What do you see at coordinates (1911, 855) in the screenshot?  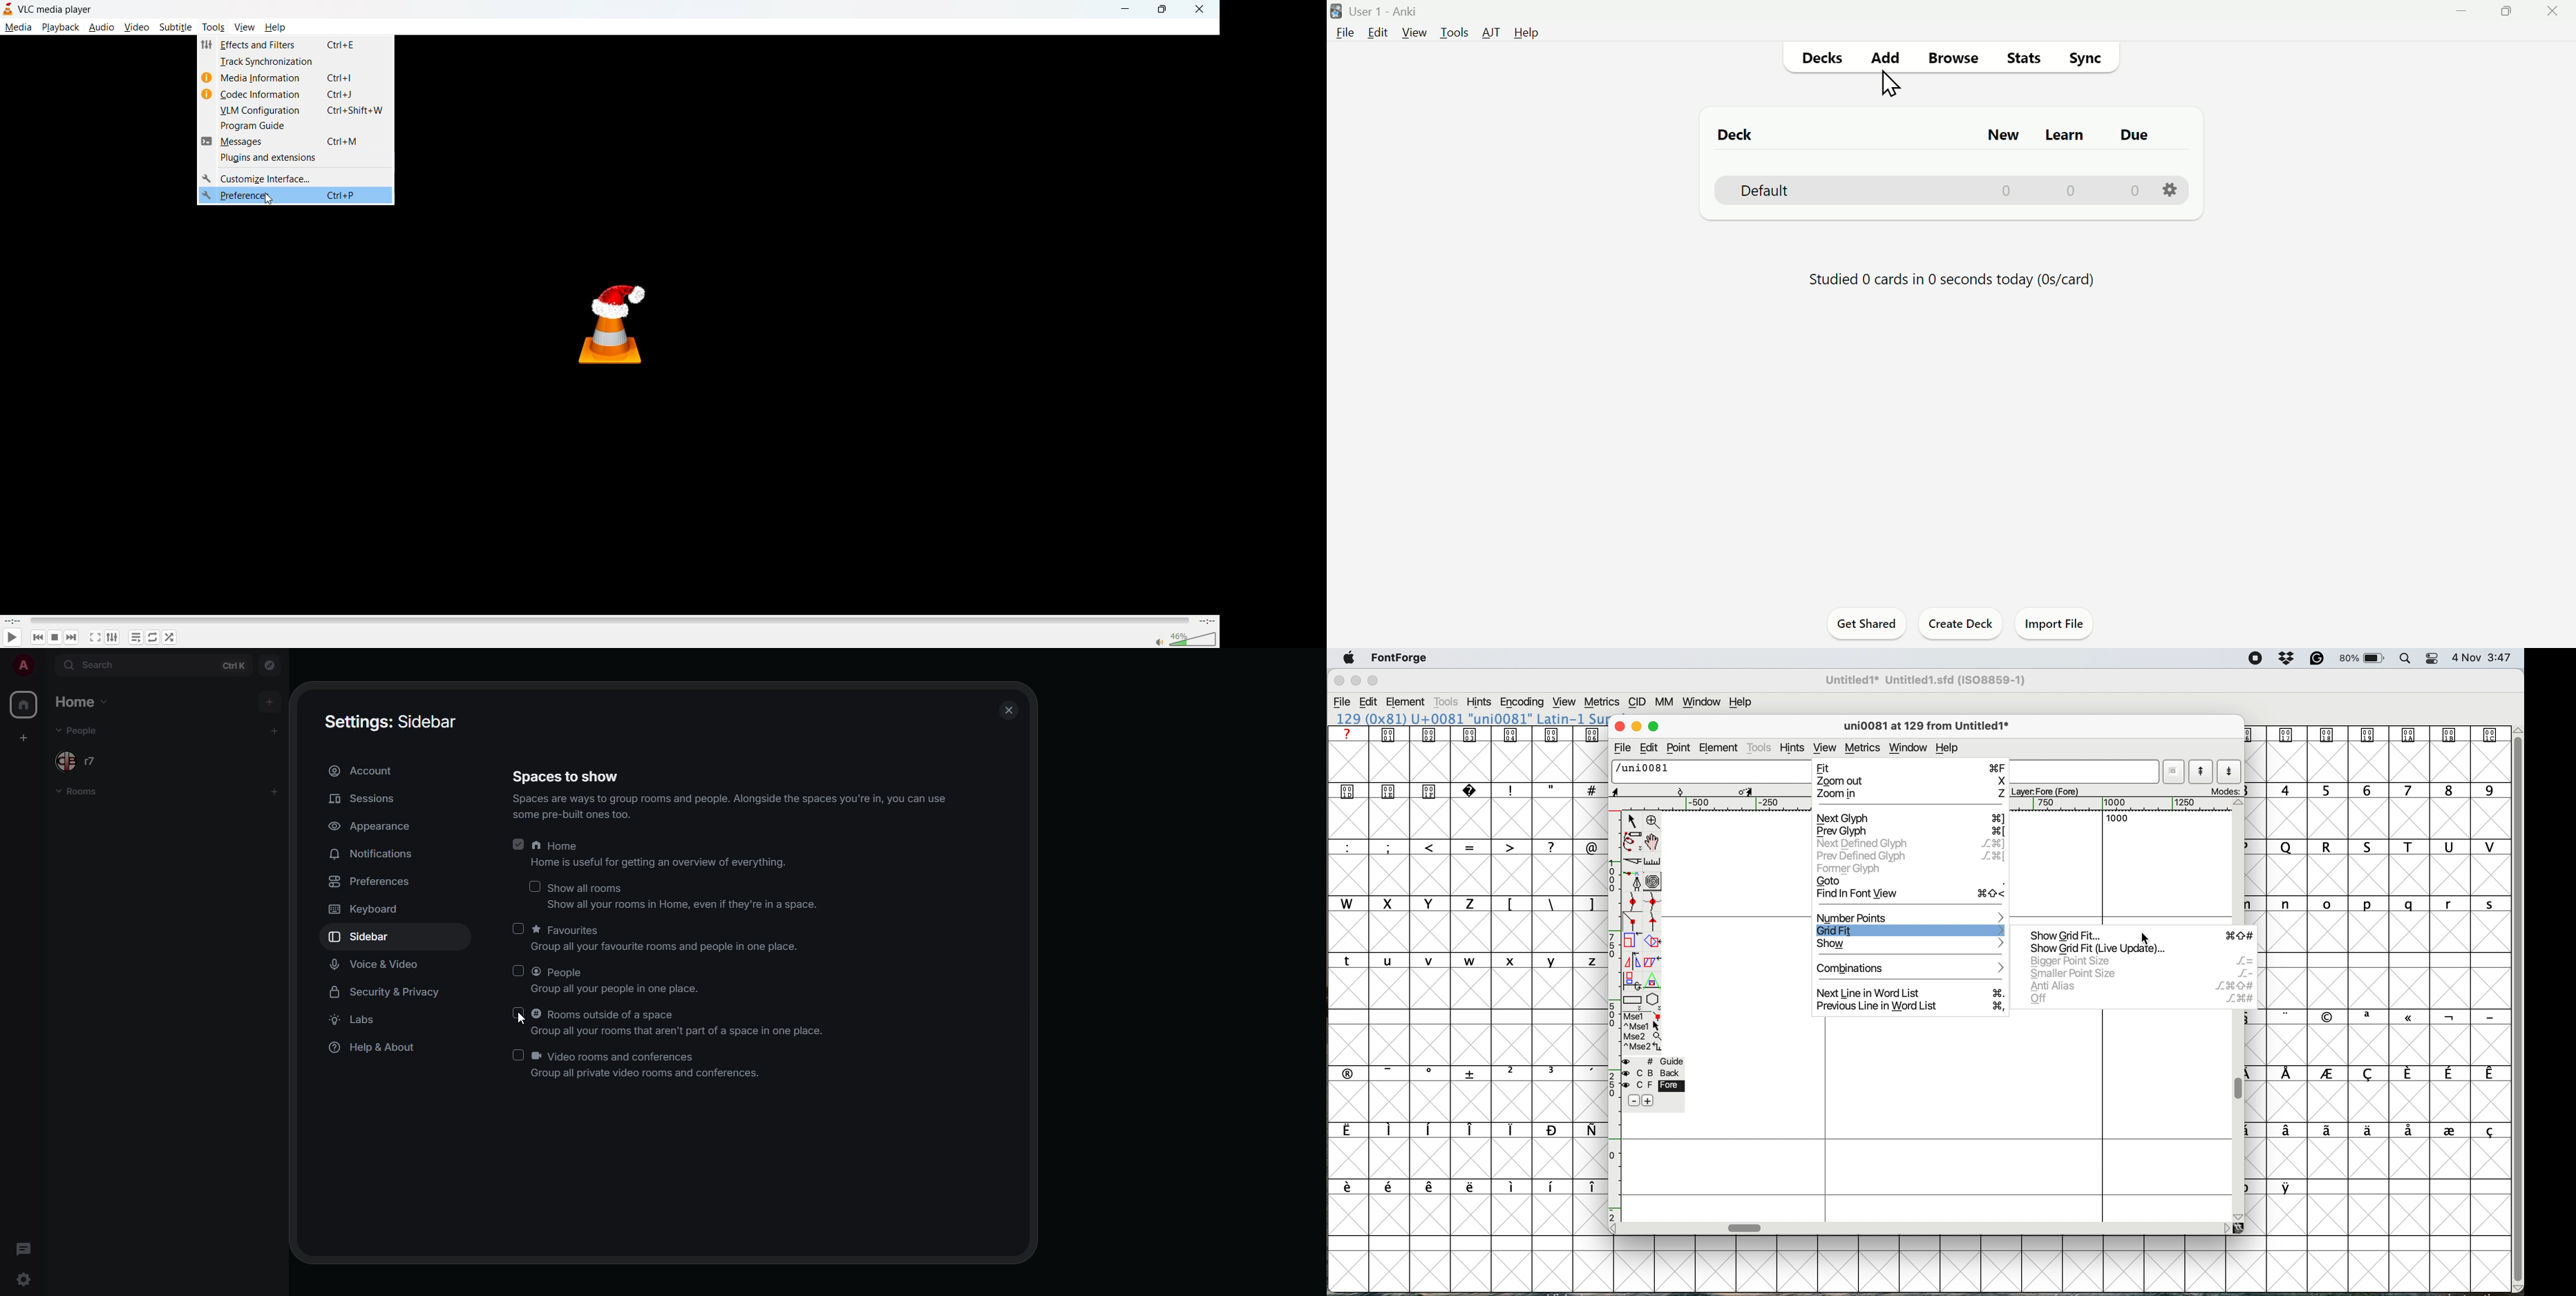 I see `prev defined glyph` at bounding box center [1911, 855].